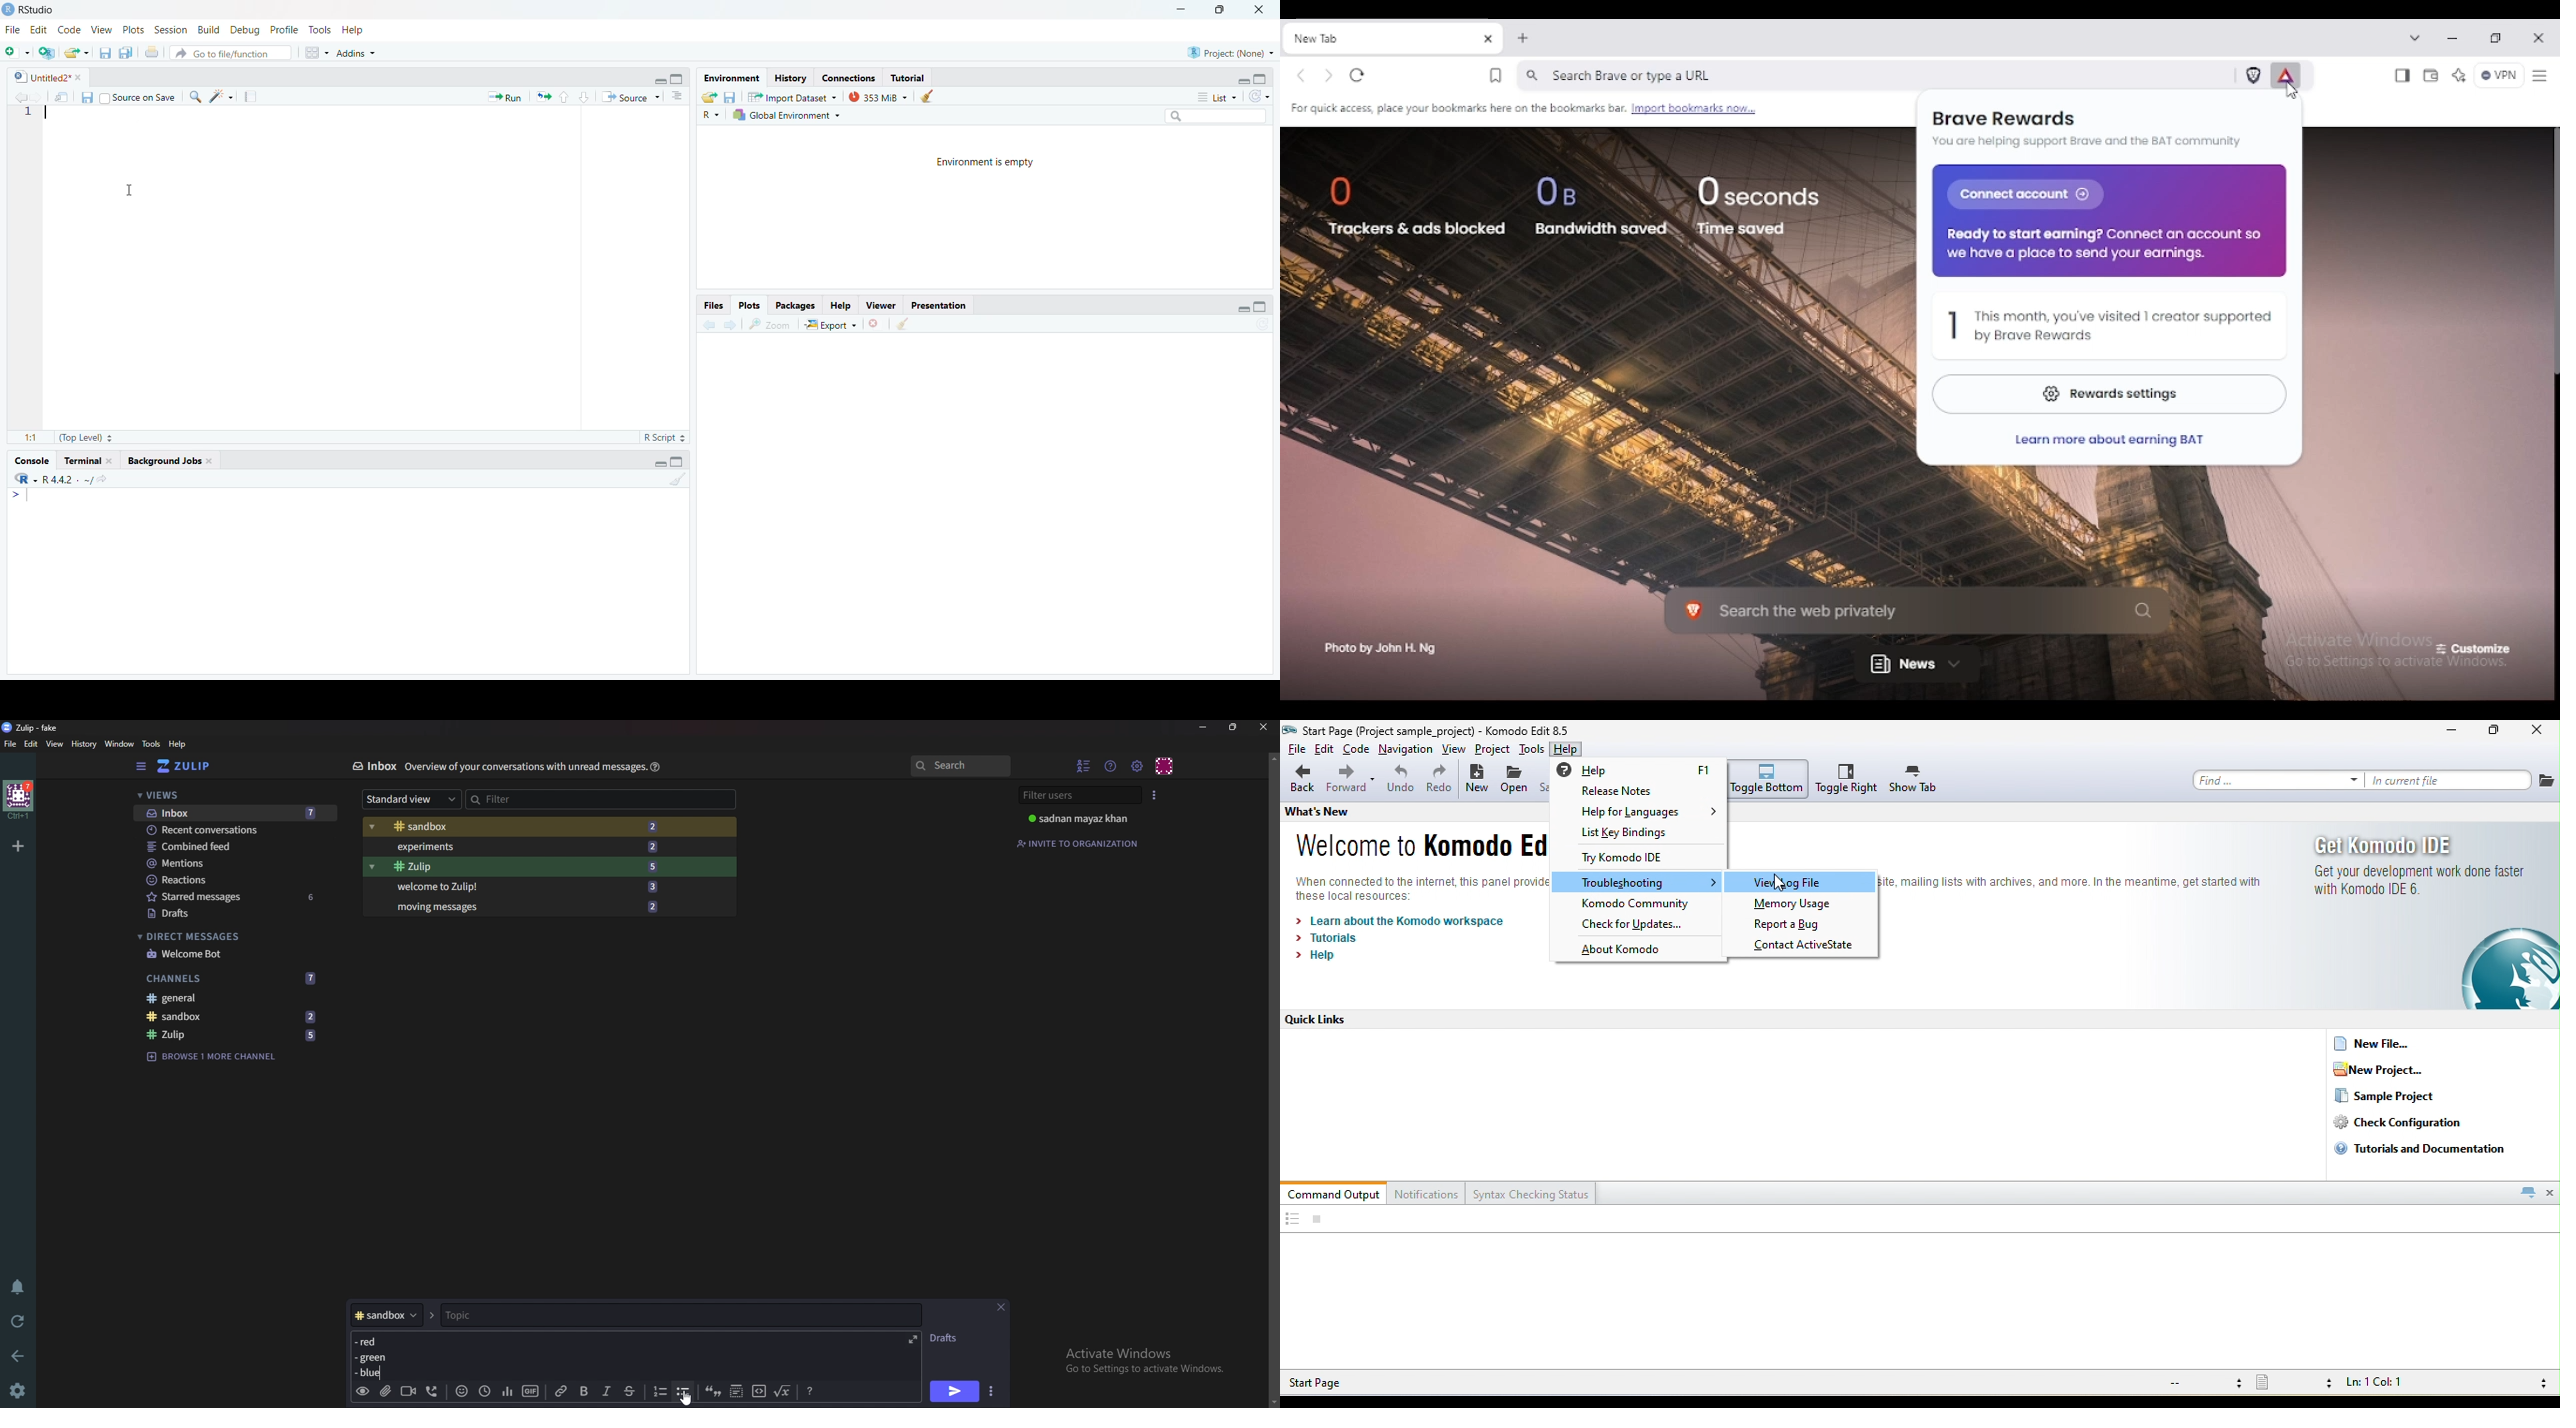  I want to click on Mentions, so click(234, 863).